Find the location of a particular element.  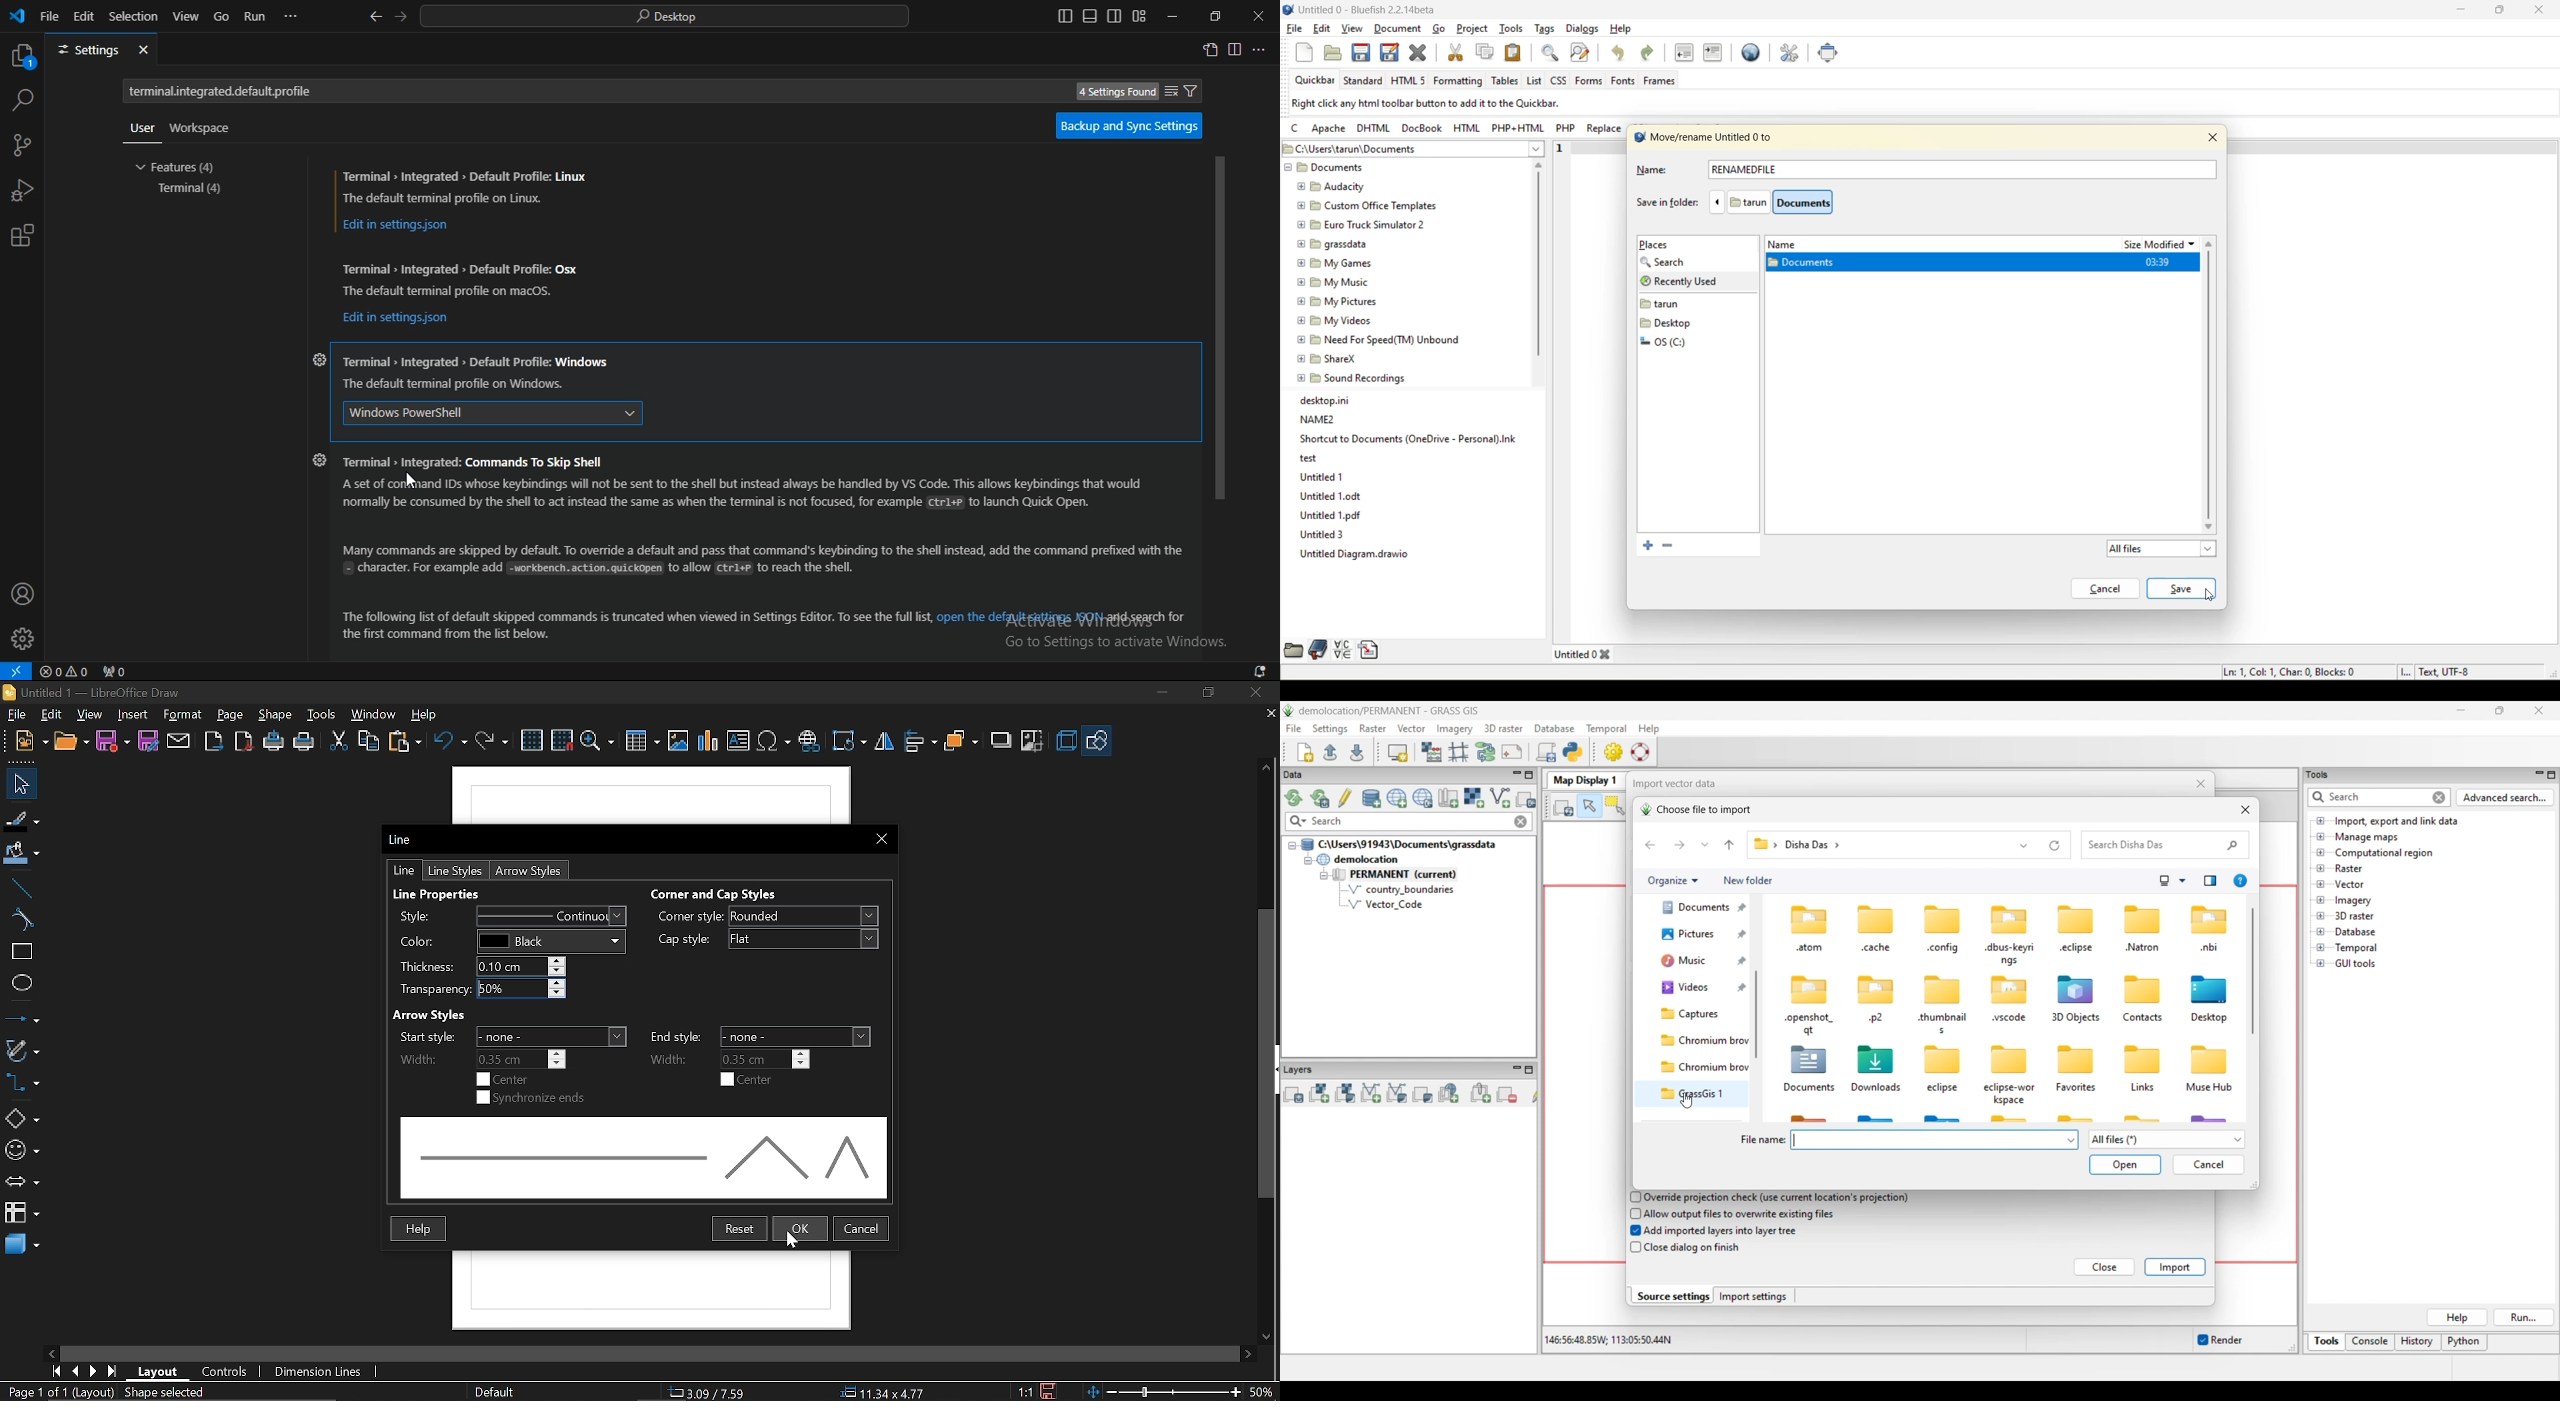

indent is located at coordinates (1713, 53).